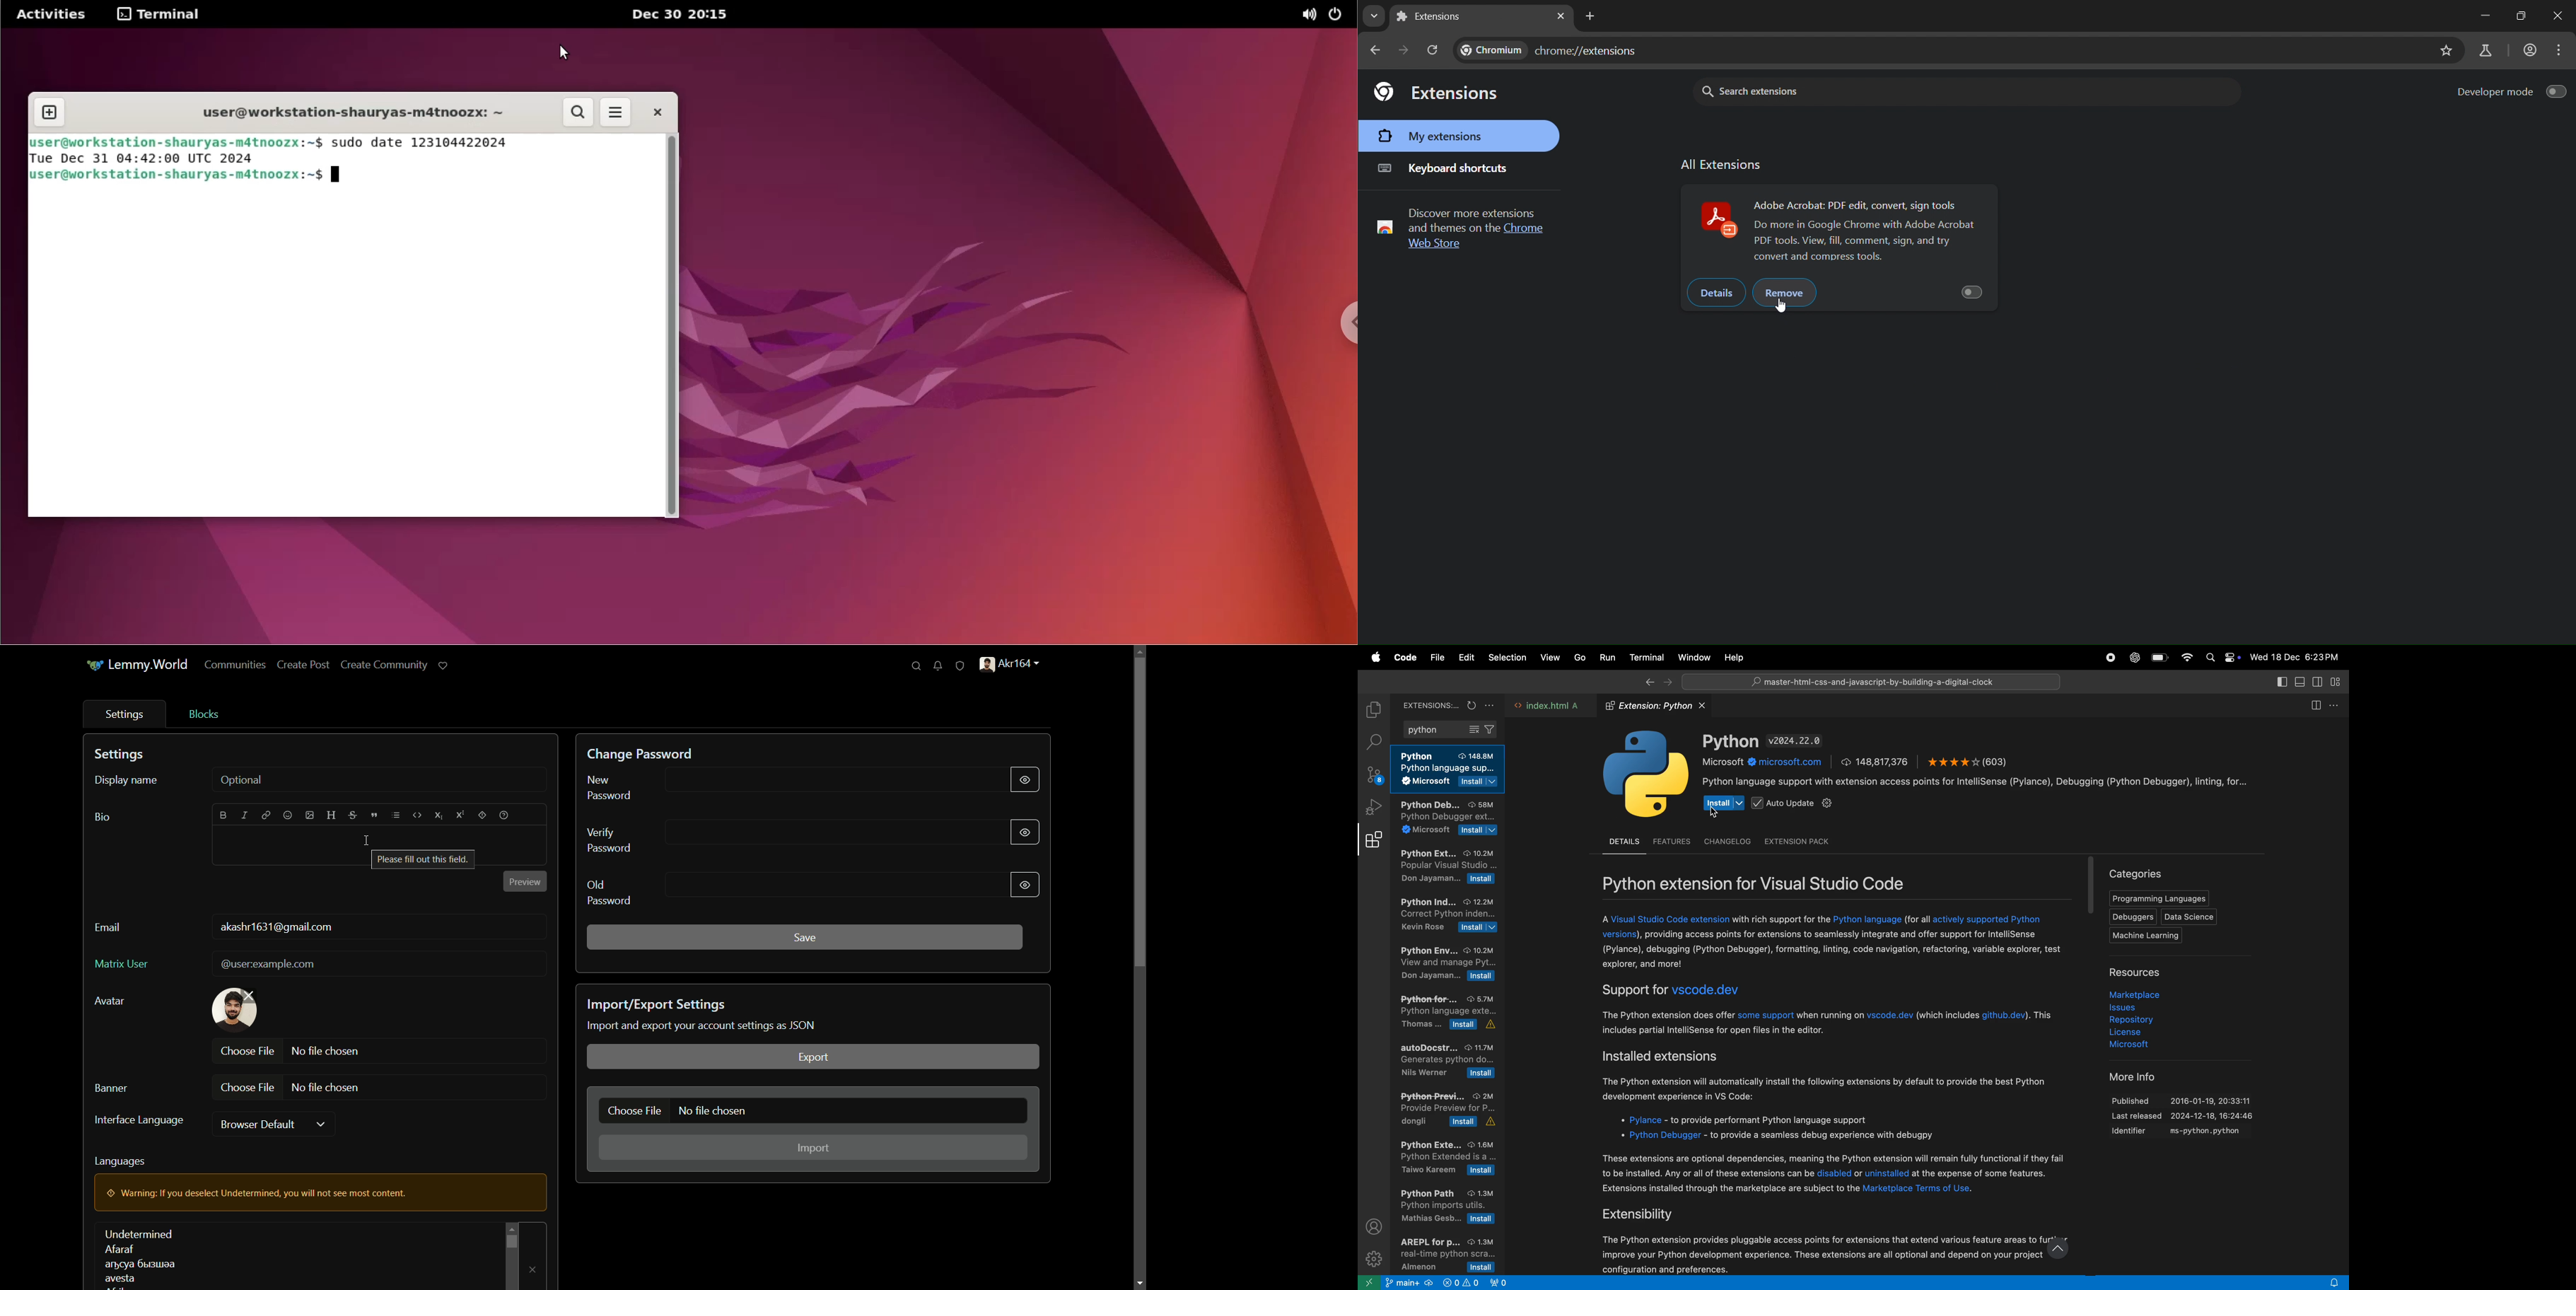 The image size is (2576, 1316). I want to click on profile picture, so click(236, 1009).